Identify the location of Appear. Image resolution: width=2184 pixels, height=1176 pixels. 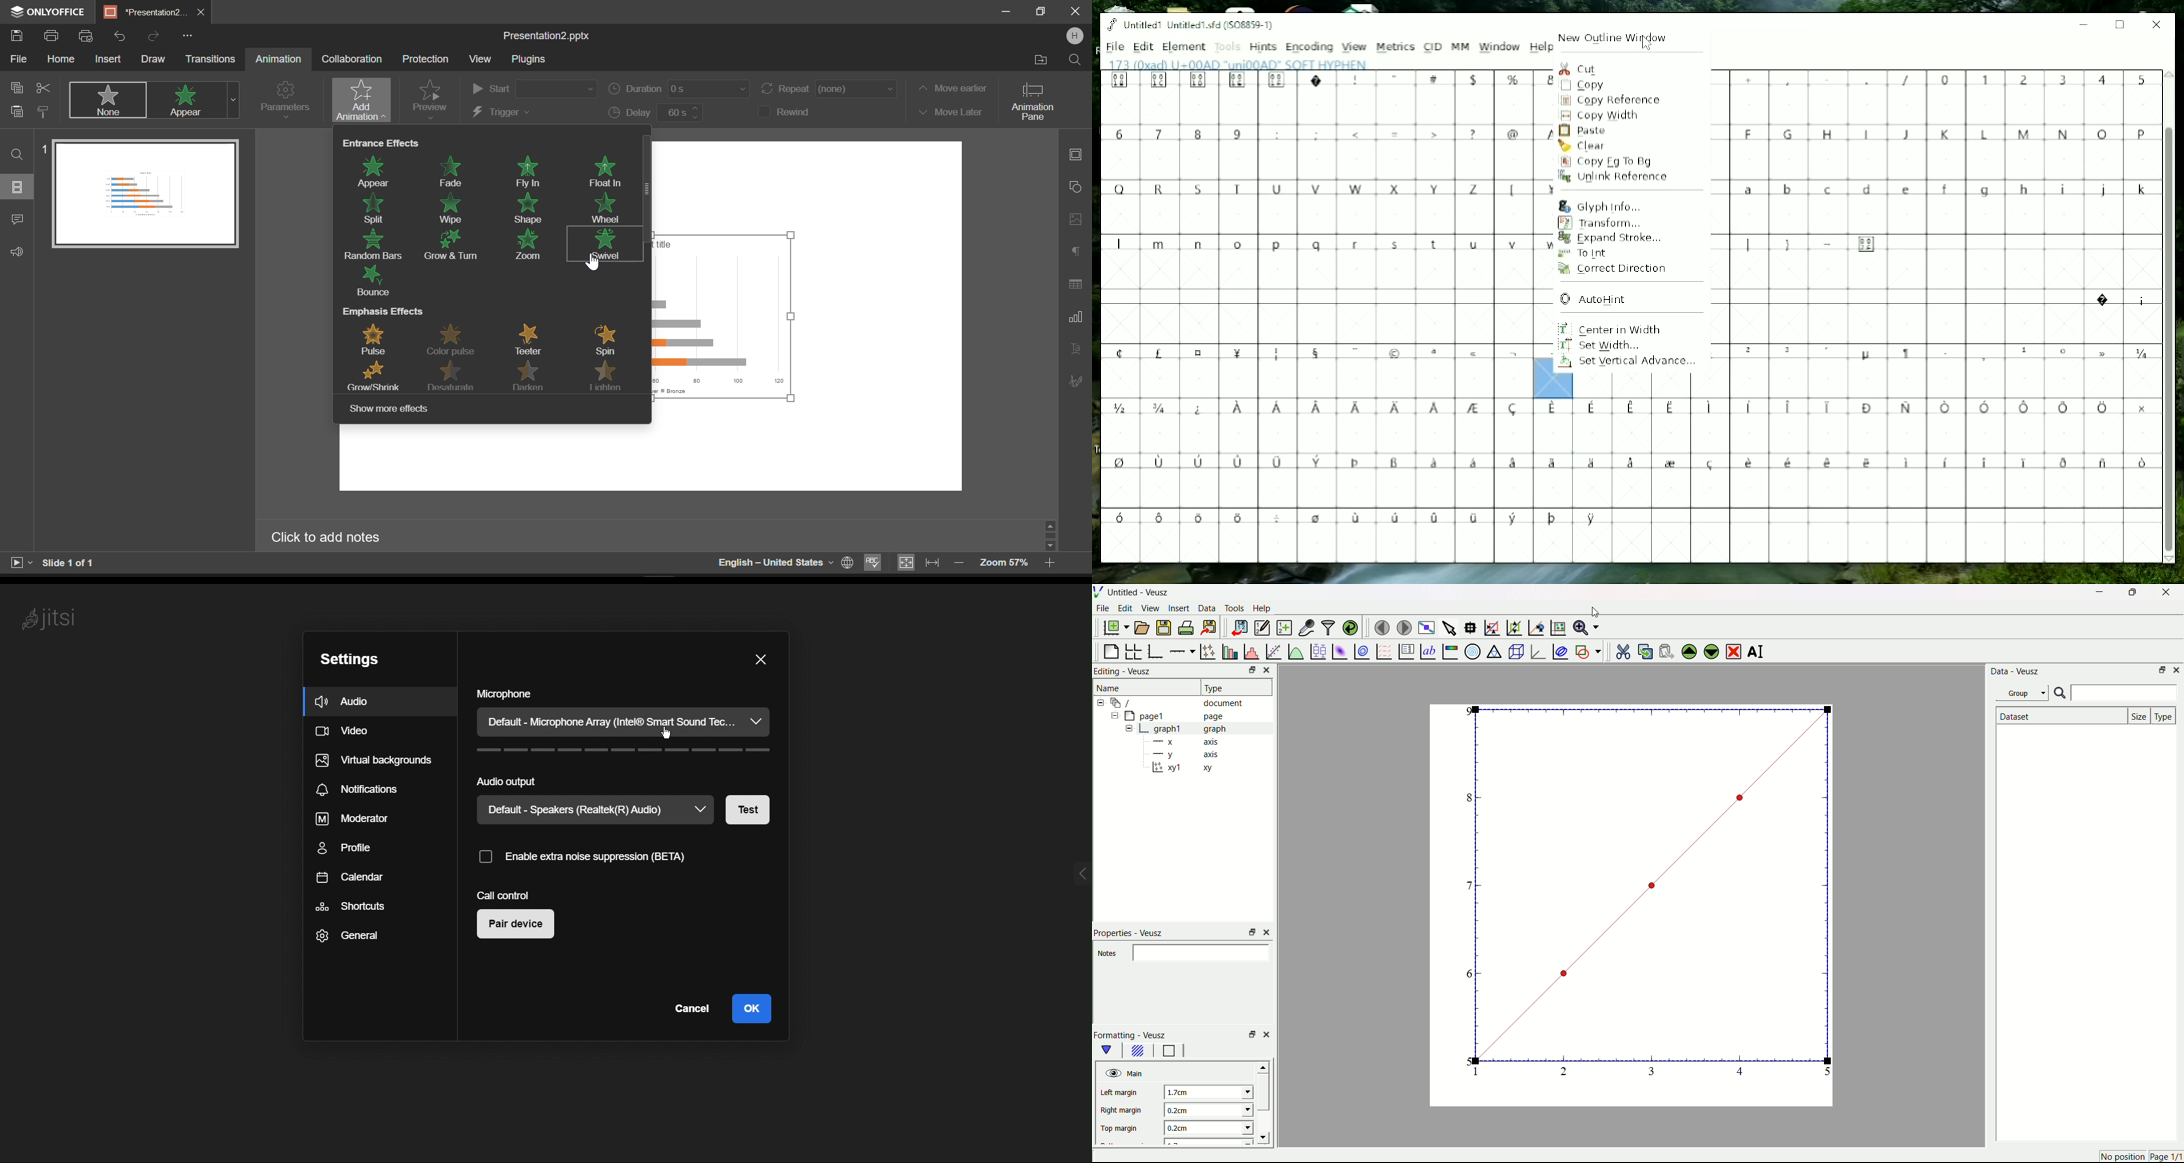
(188, 100).